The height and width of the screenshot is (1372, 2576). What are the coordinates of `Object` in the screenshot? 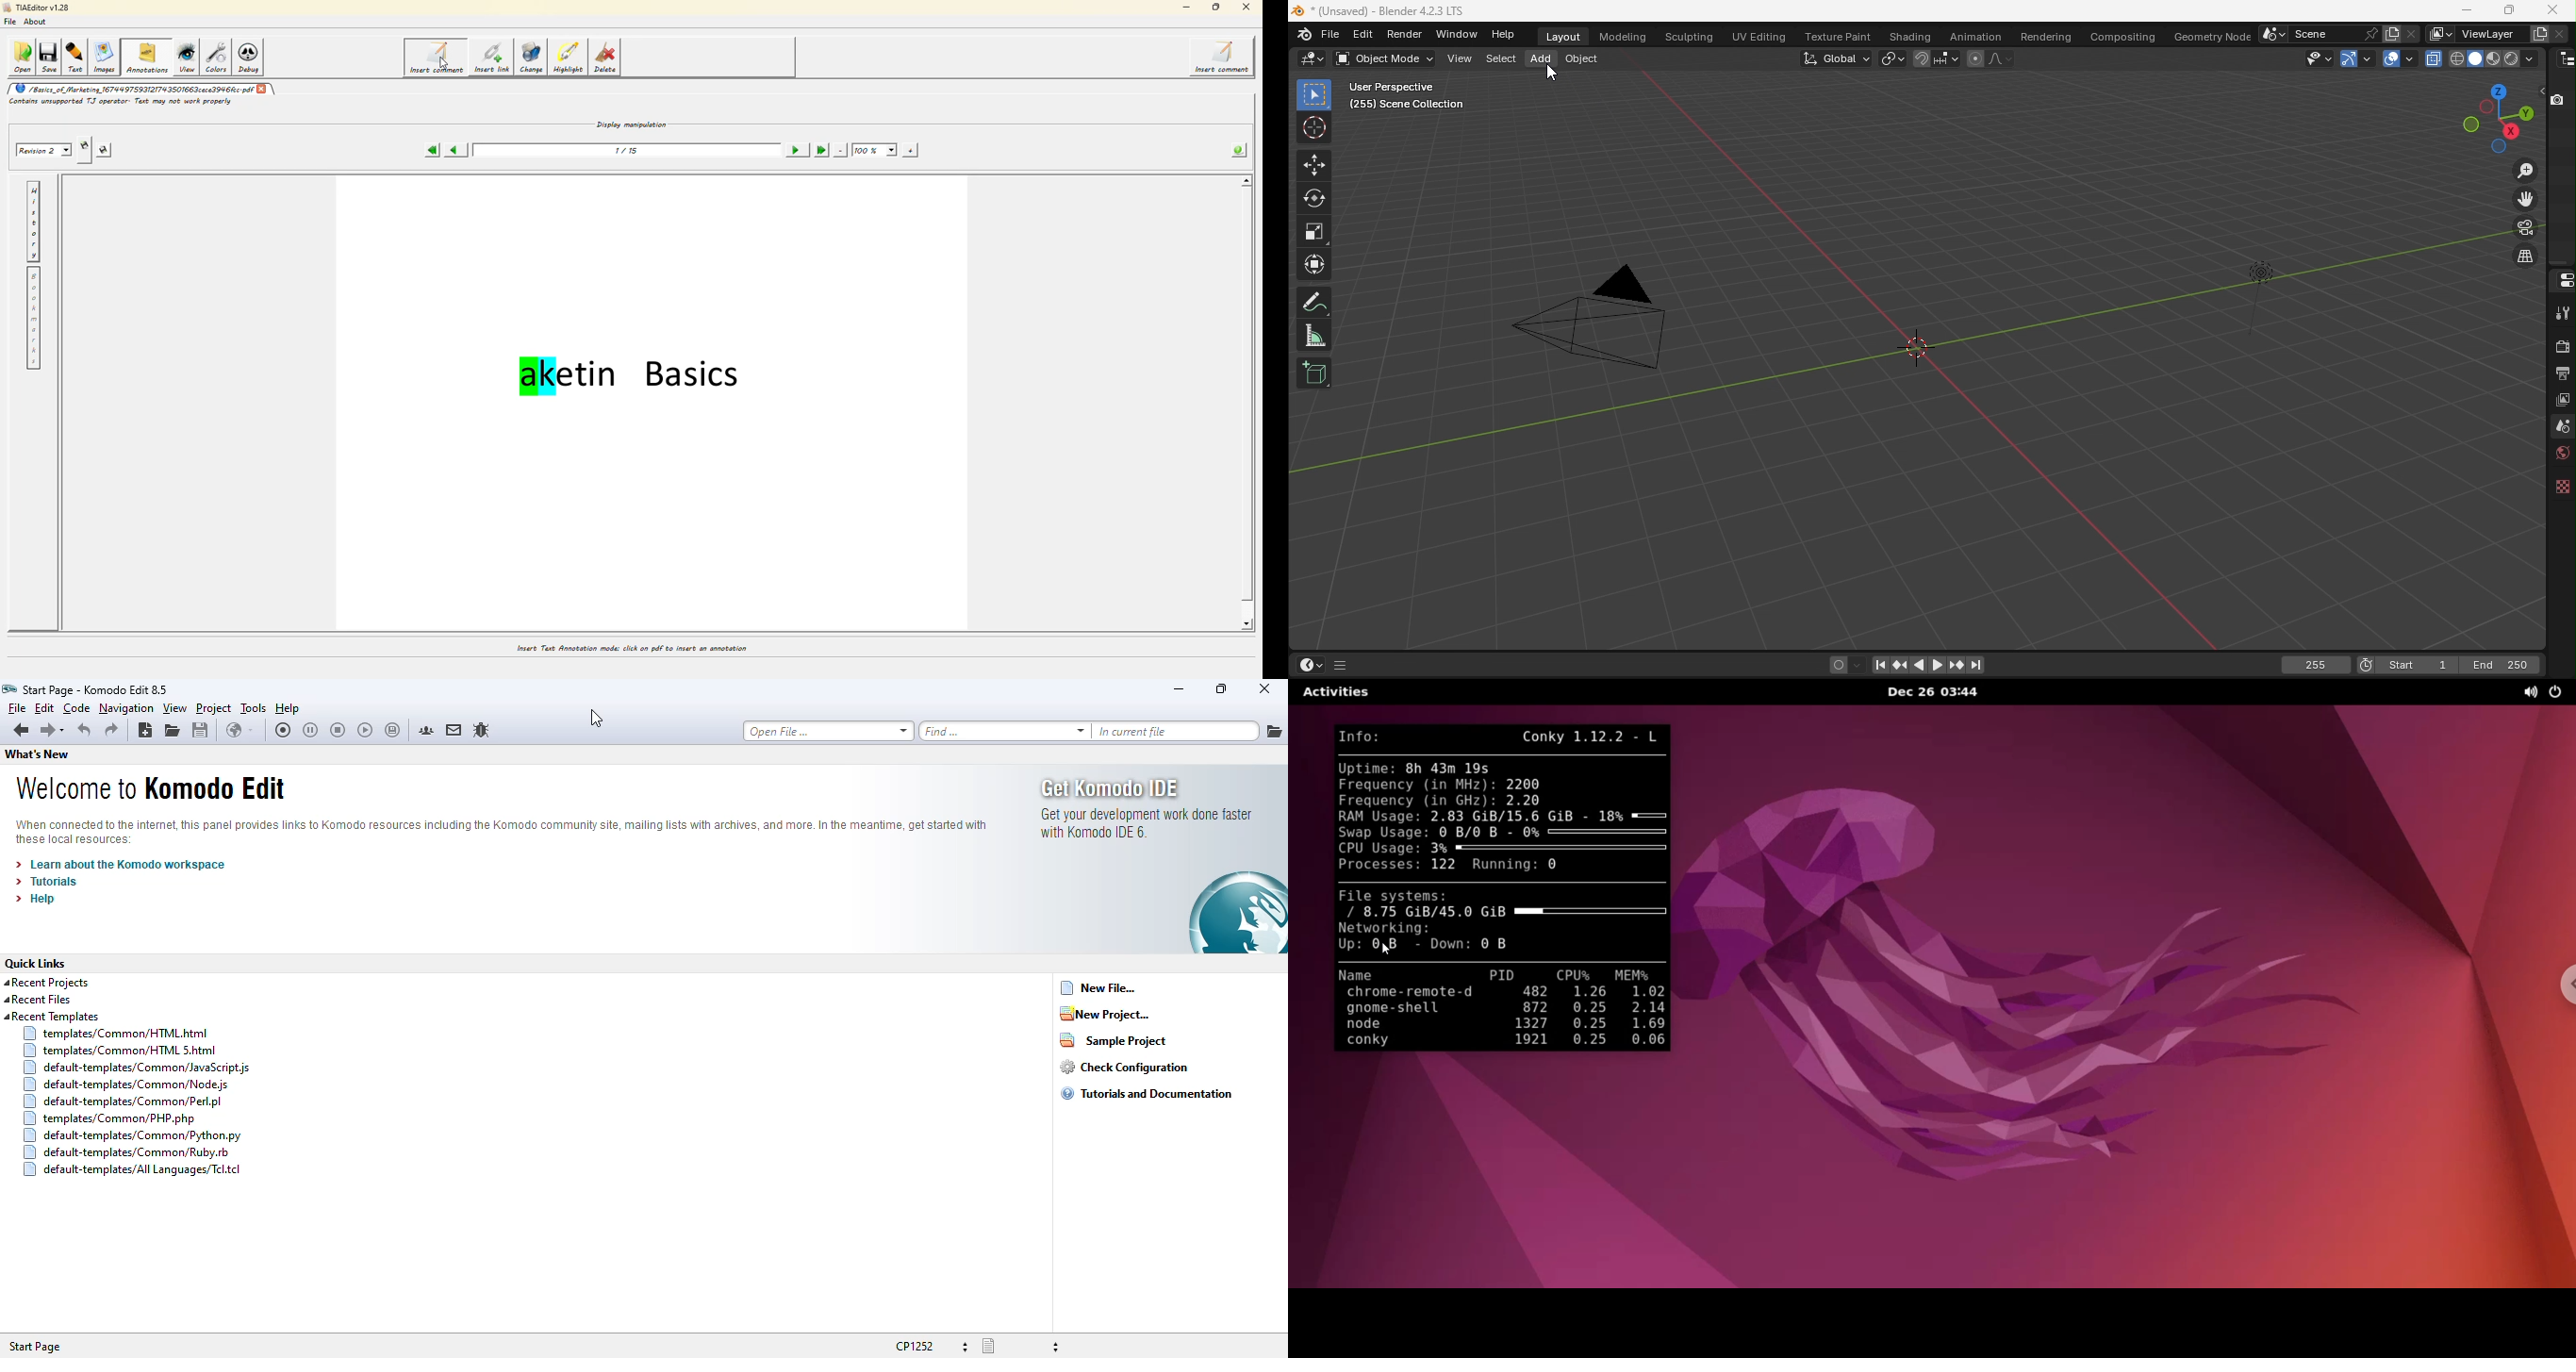 It's located at (1584, 60).